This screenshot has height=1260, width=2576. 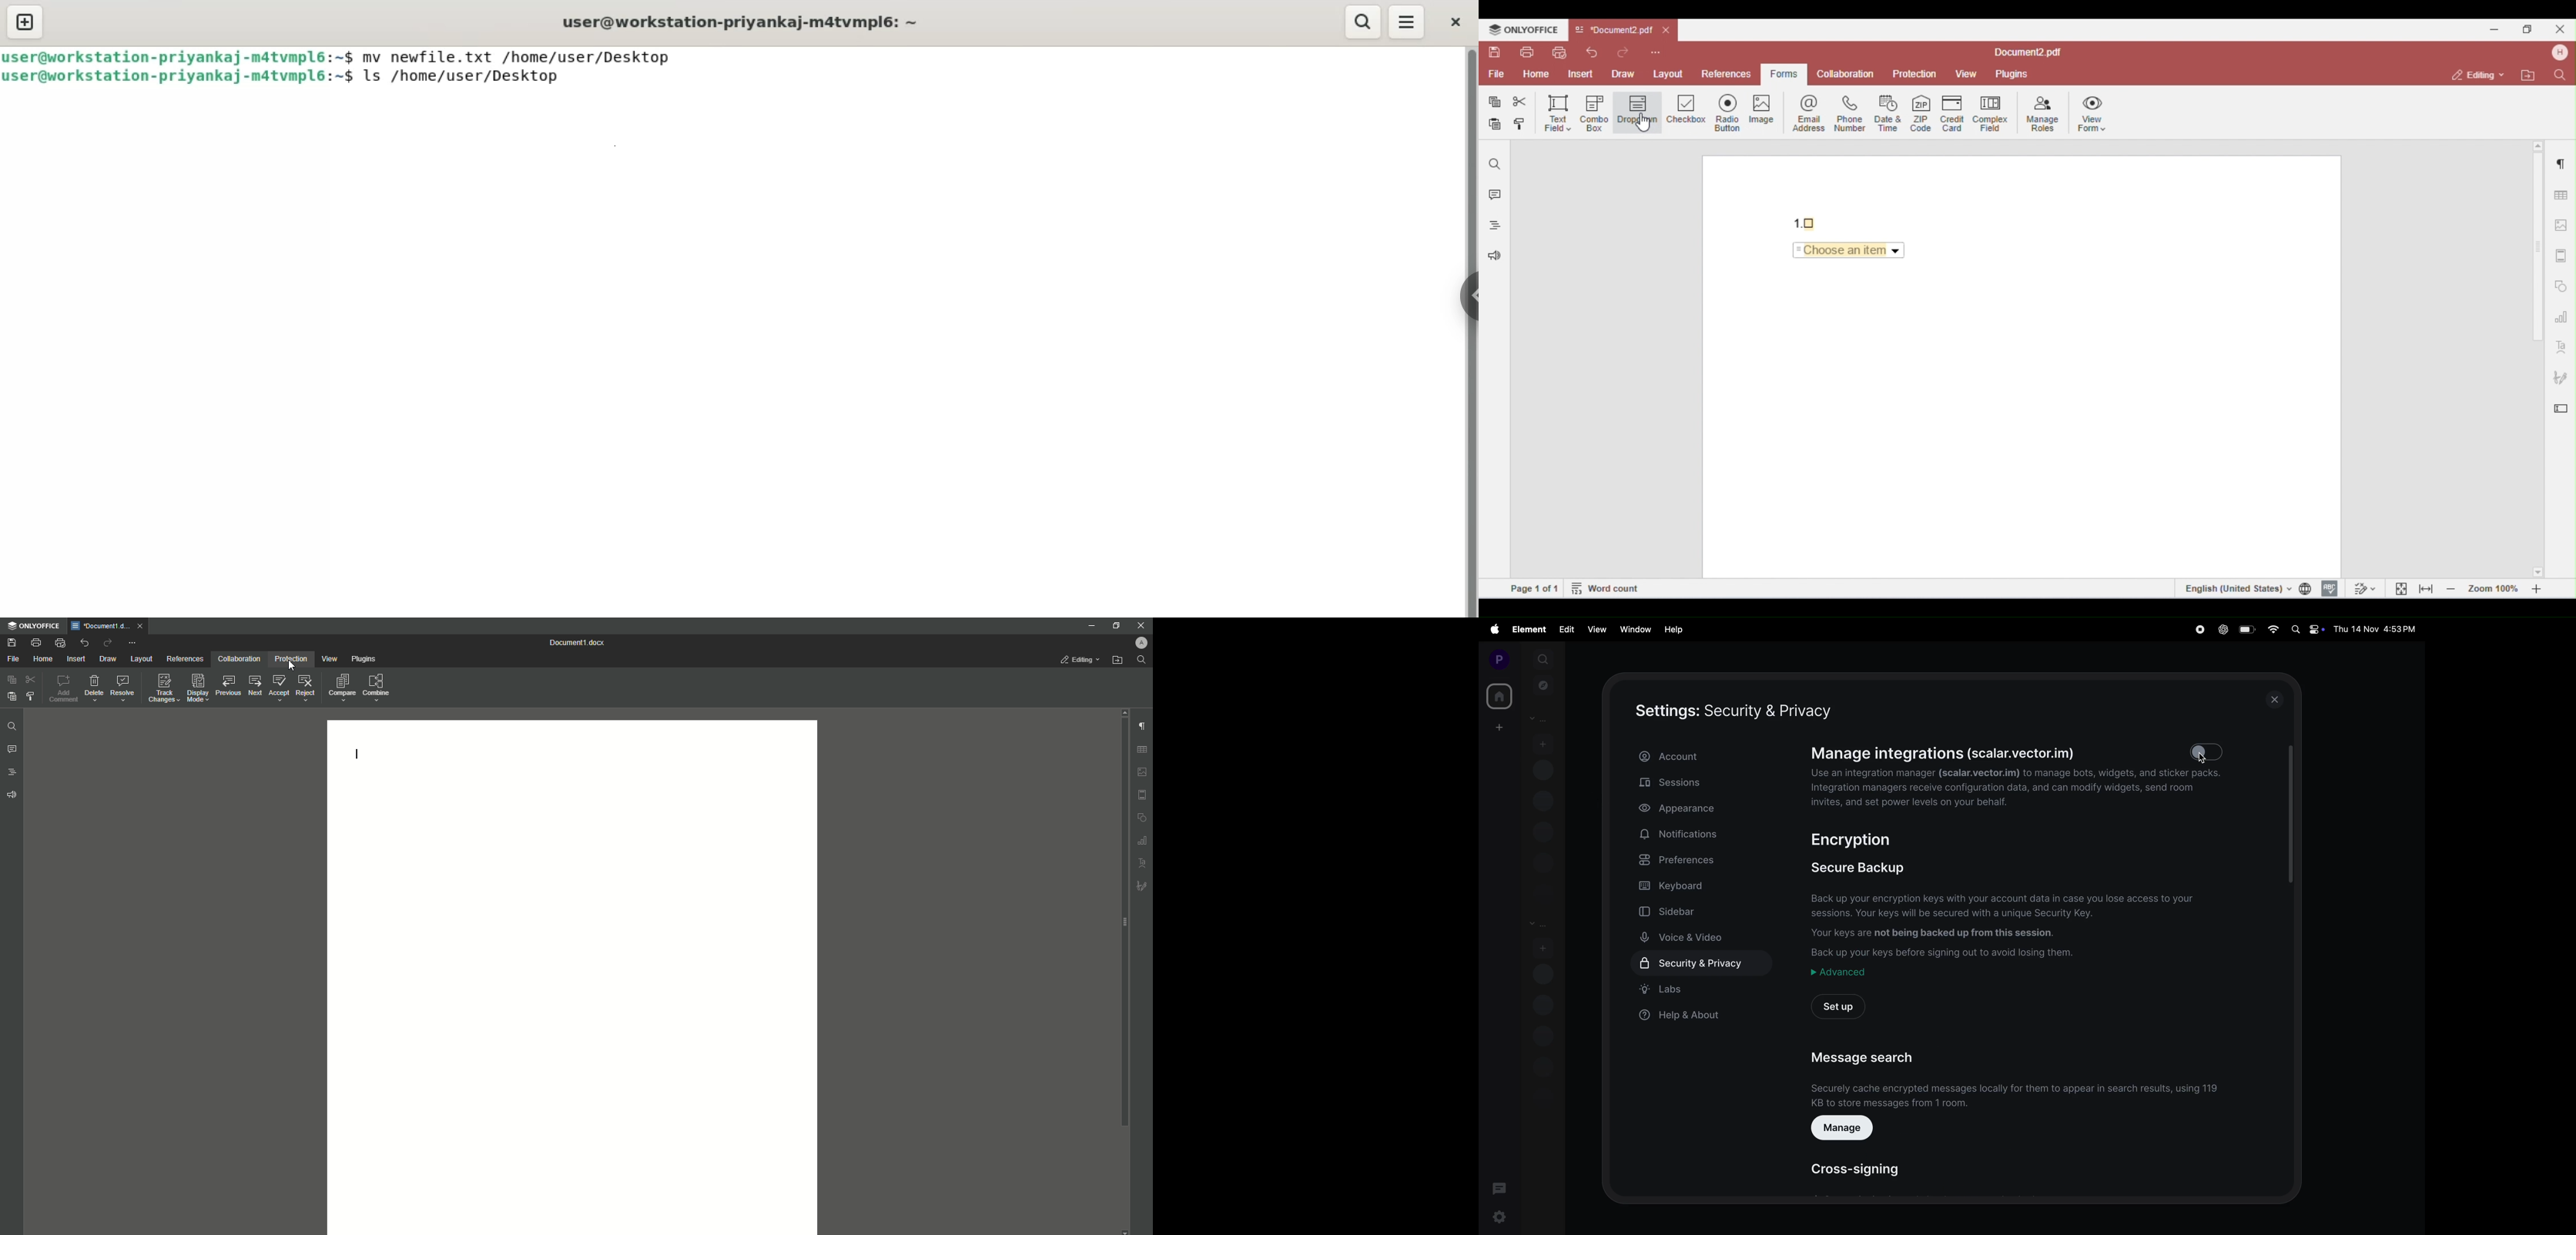 I want to click on apple widgets, so click(x=2316, y=630).